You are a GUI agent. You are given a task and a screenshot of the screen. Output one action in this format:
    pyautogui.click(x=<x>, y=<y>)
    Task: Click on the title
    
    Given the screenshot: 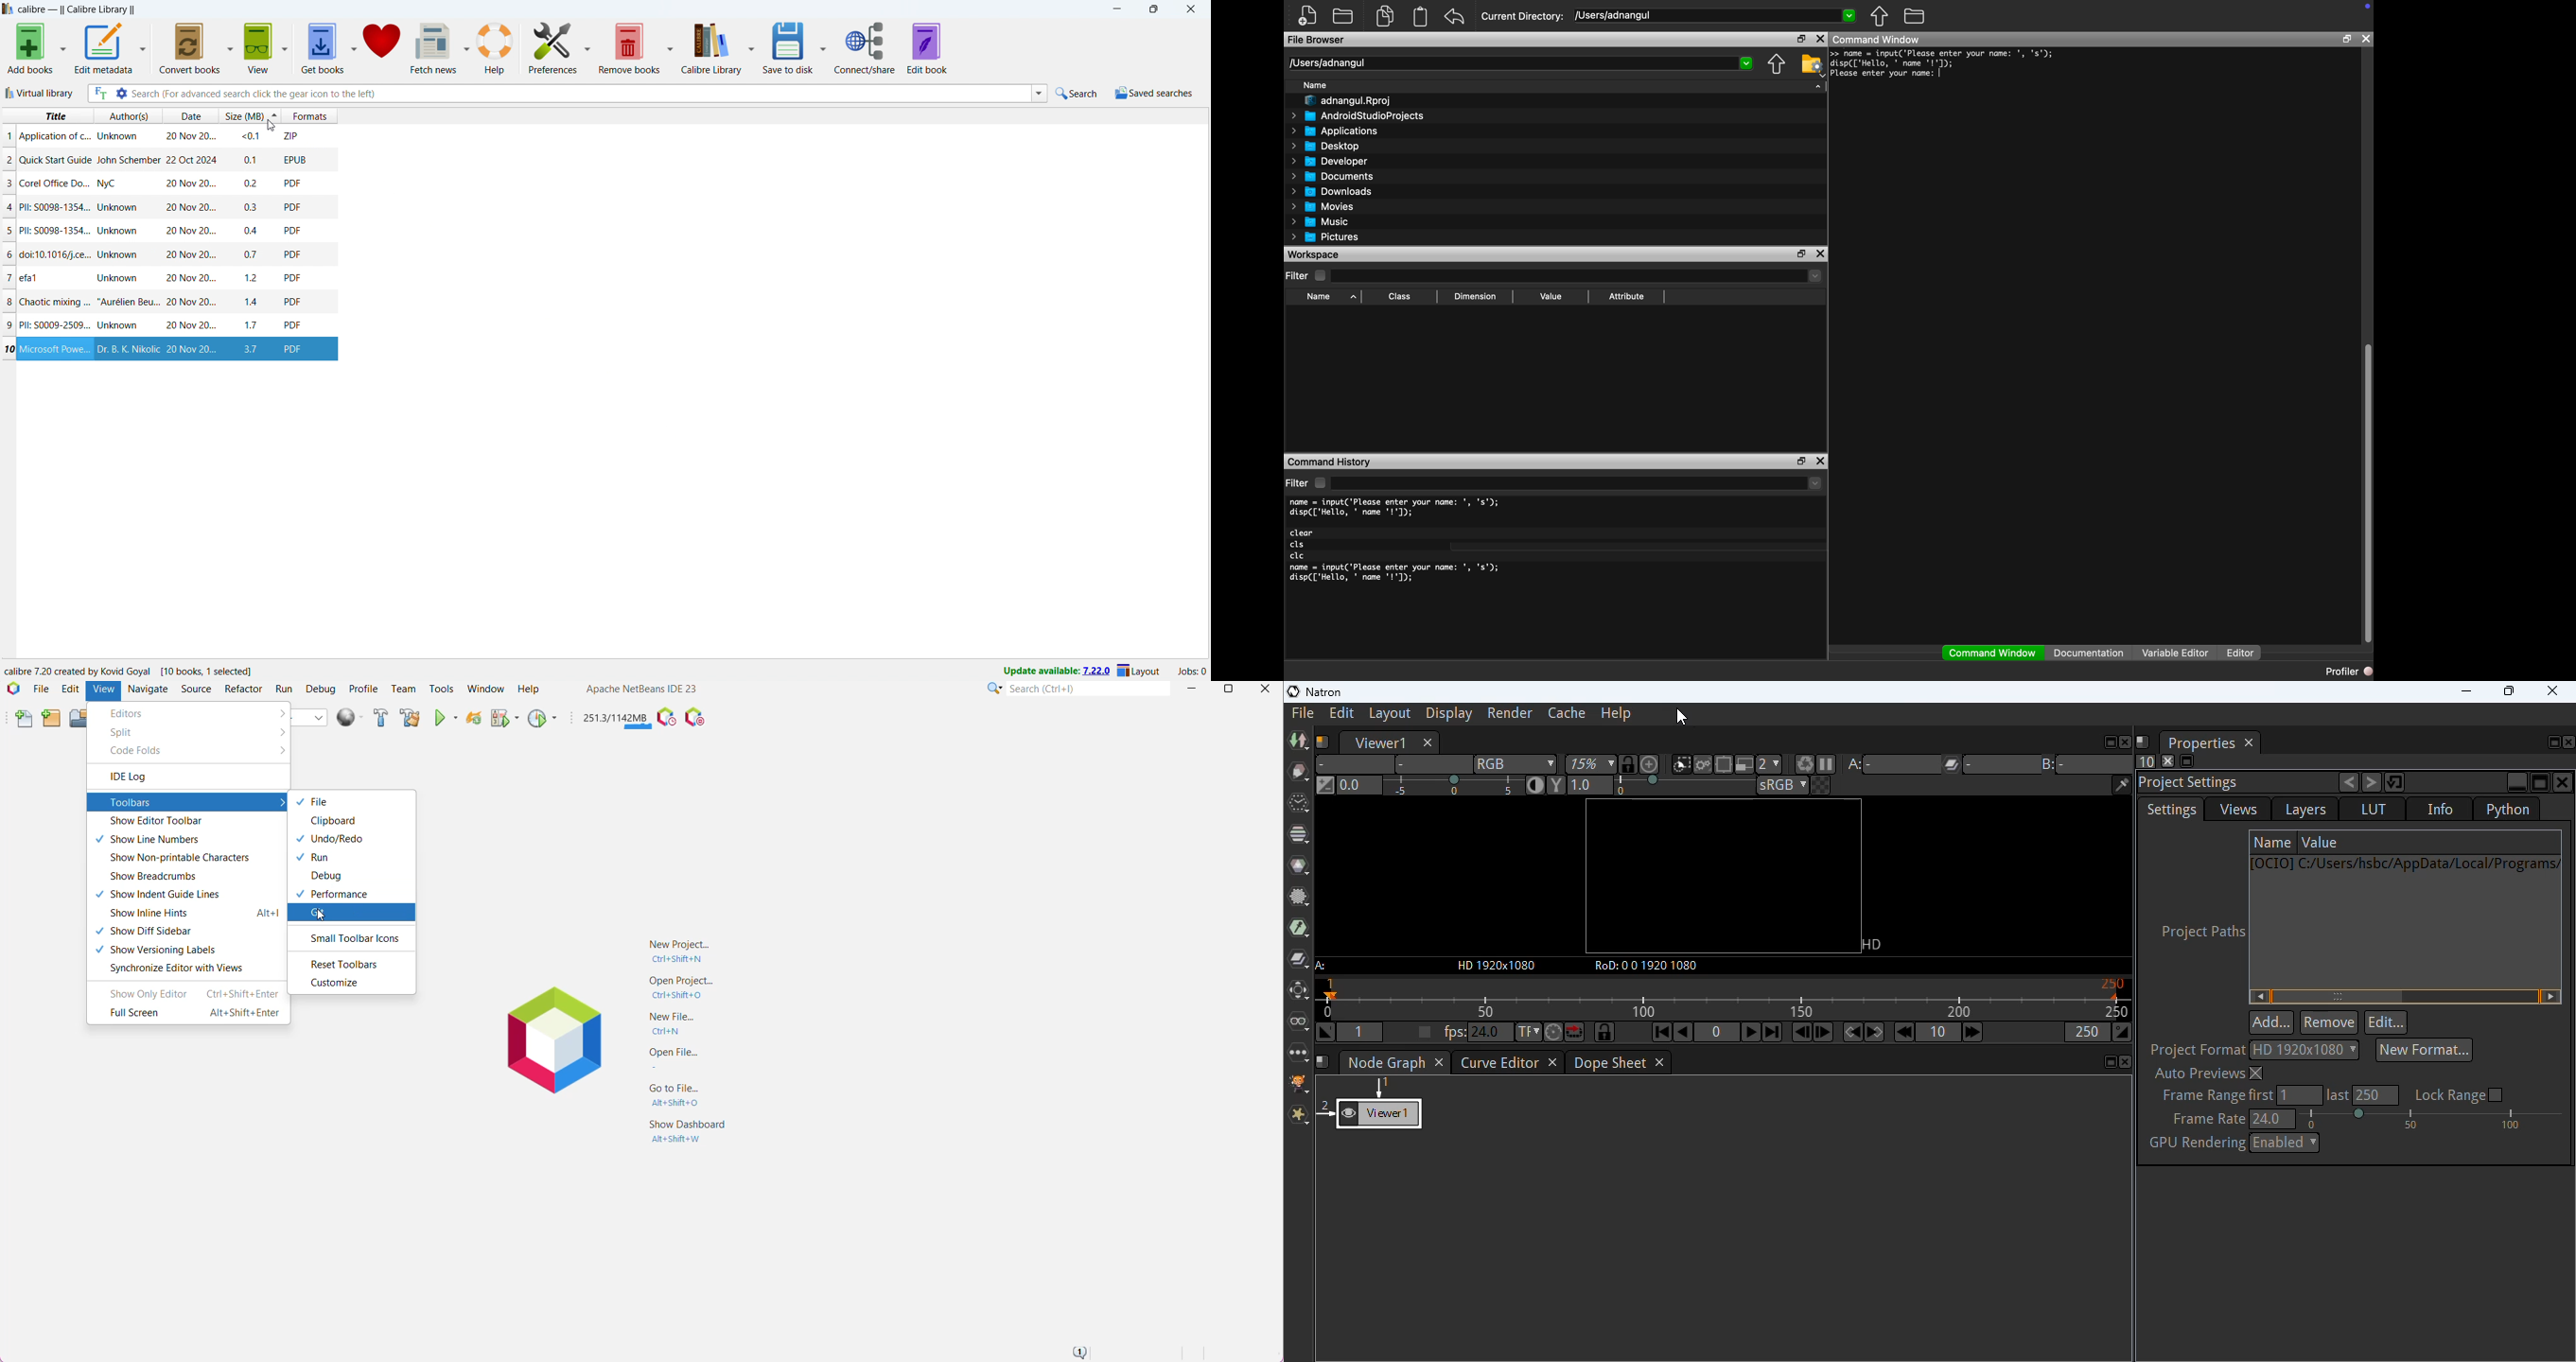 What is the action you would take?
    pyautogui.click(x=55, y=324)
    